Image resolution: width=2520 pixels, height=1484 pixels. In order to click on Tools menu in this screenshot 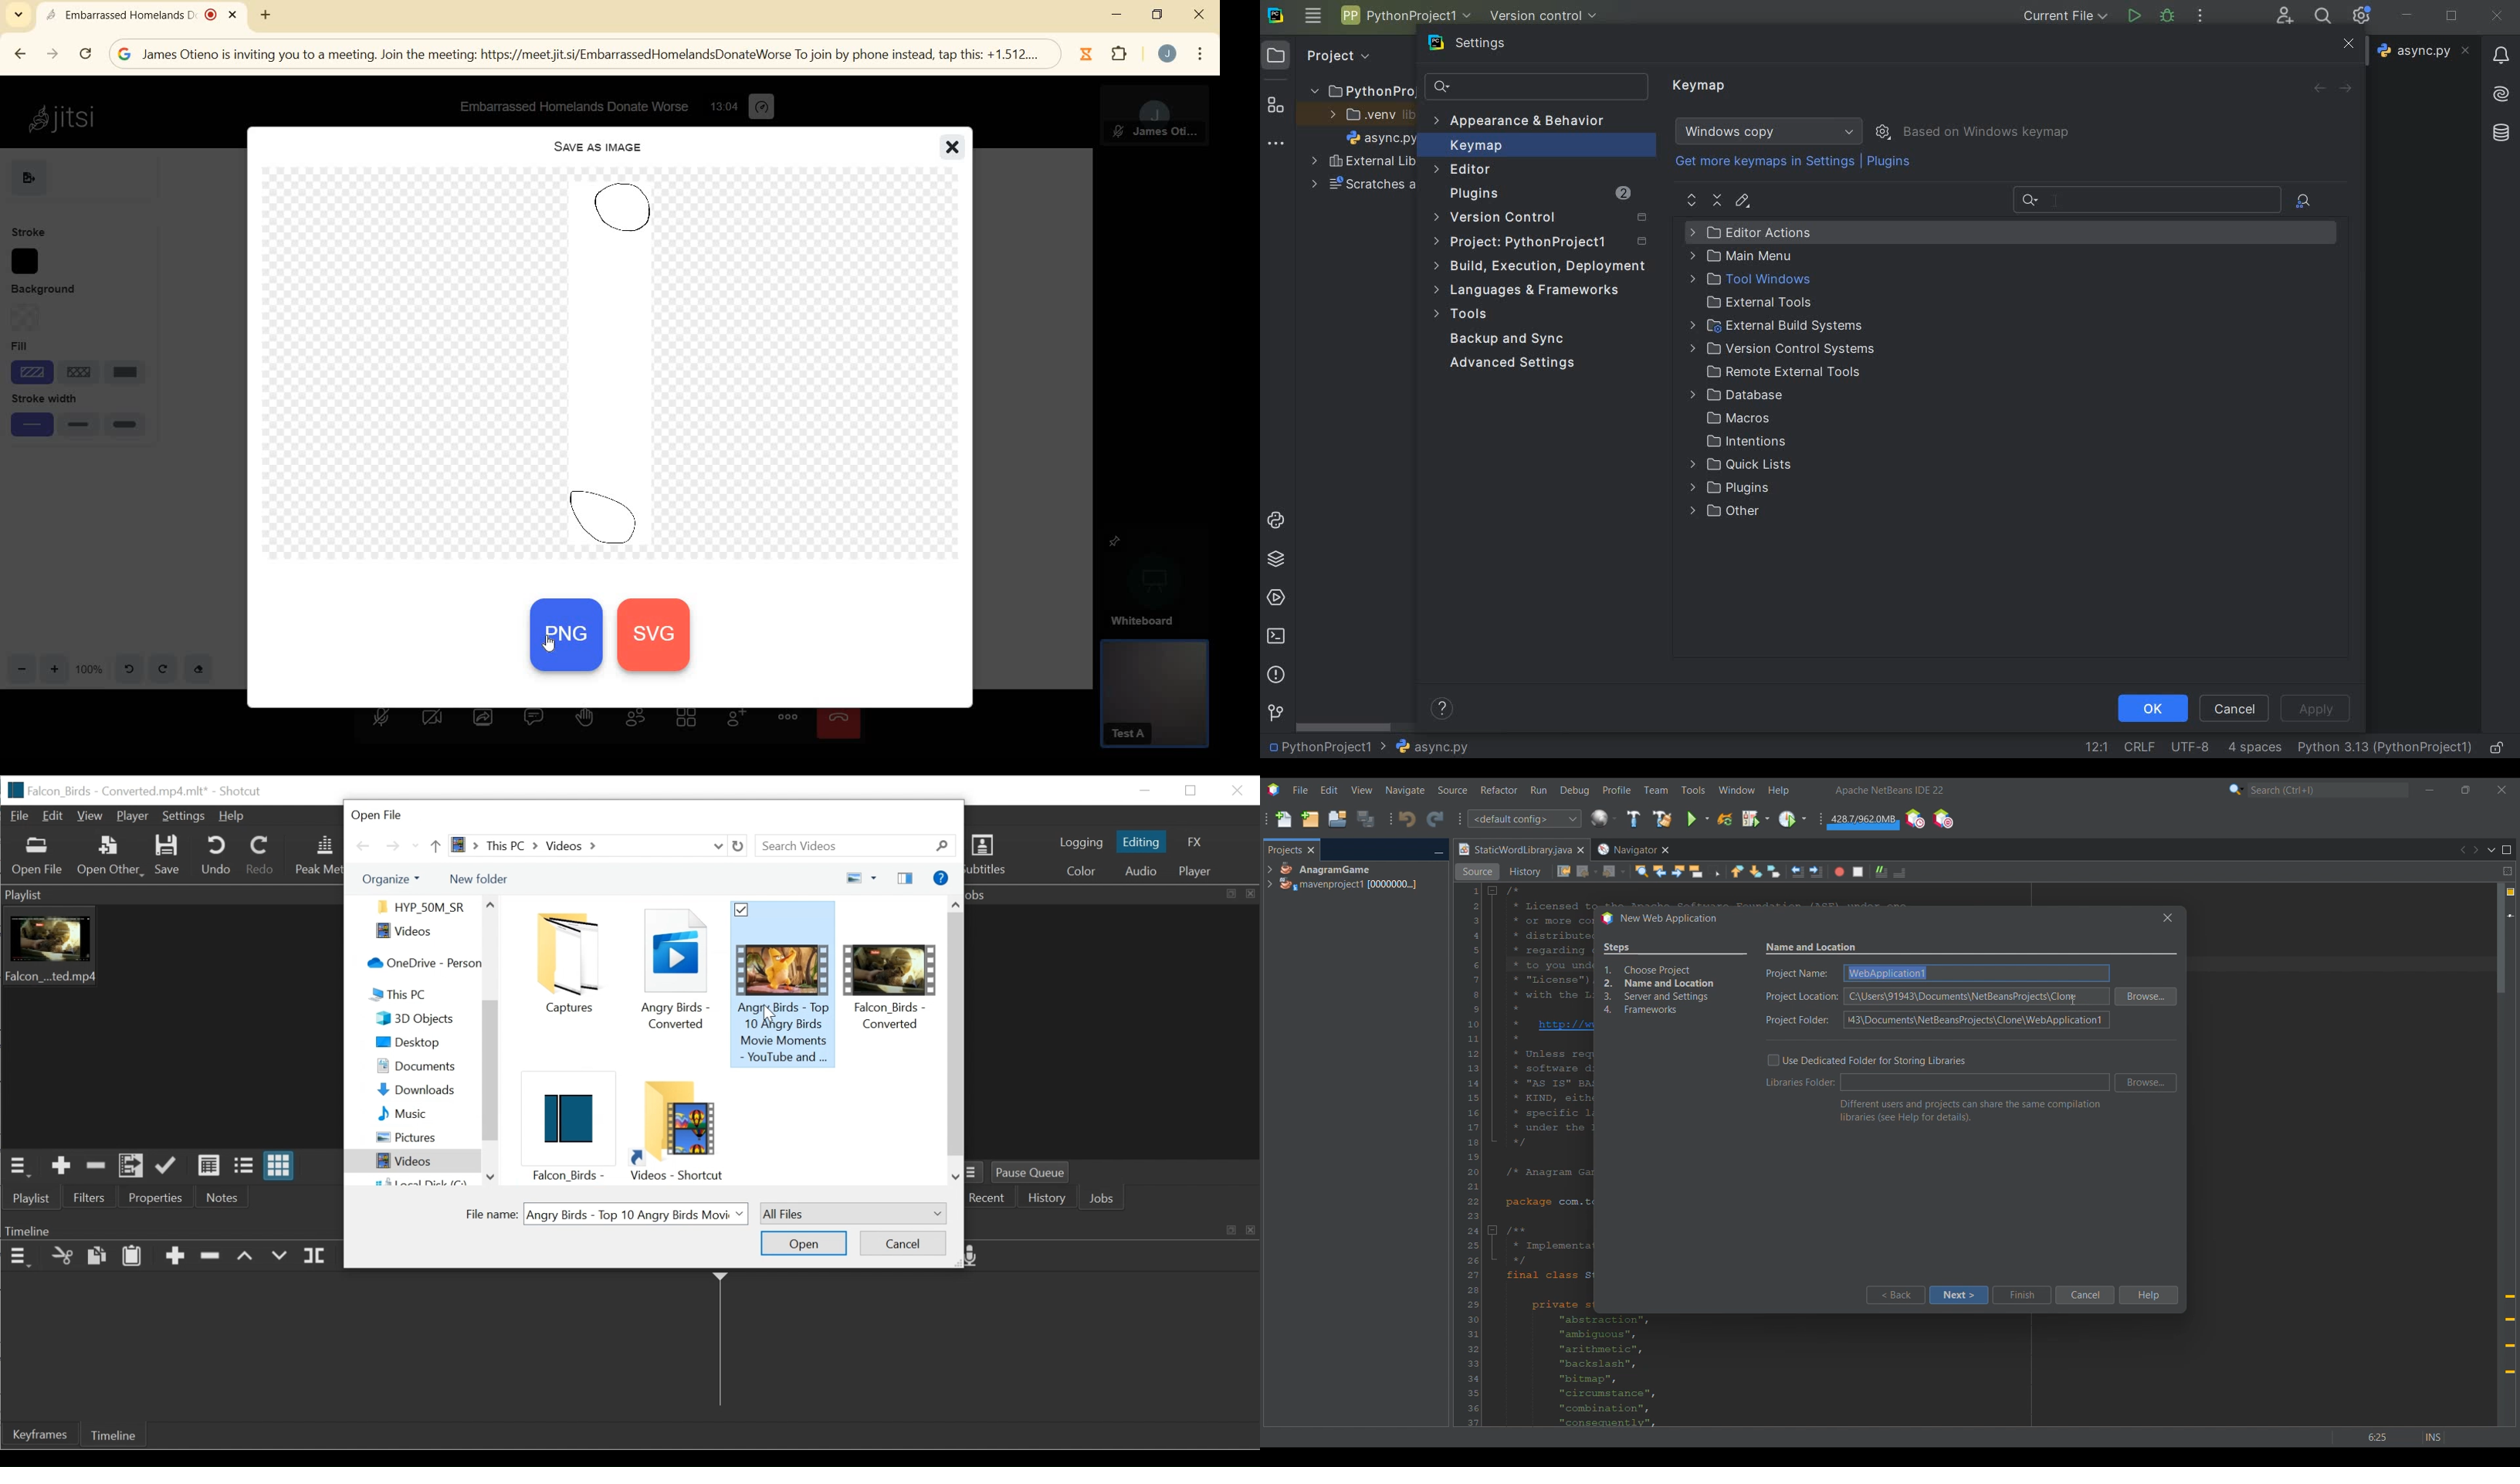, I will do `click(1692, 790)`.